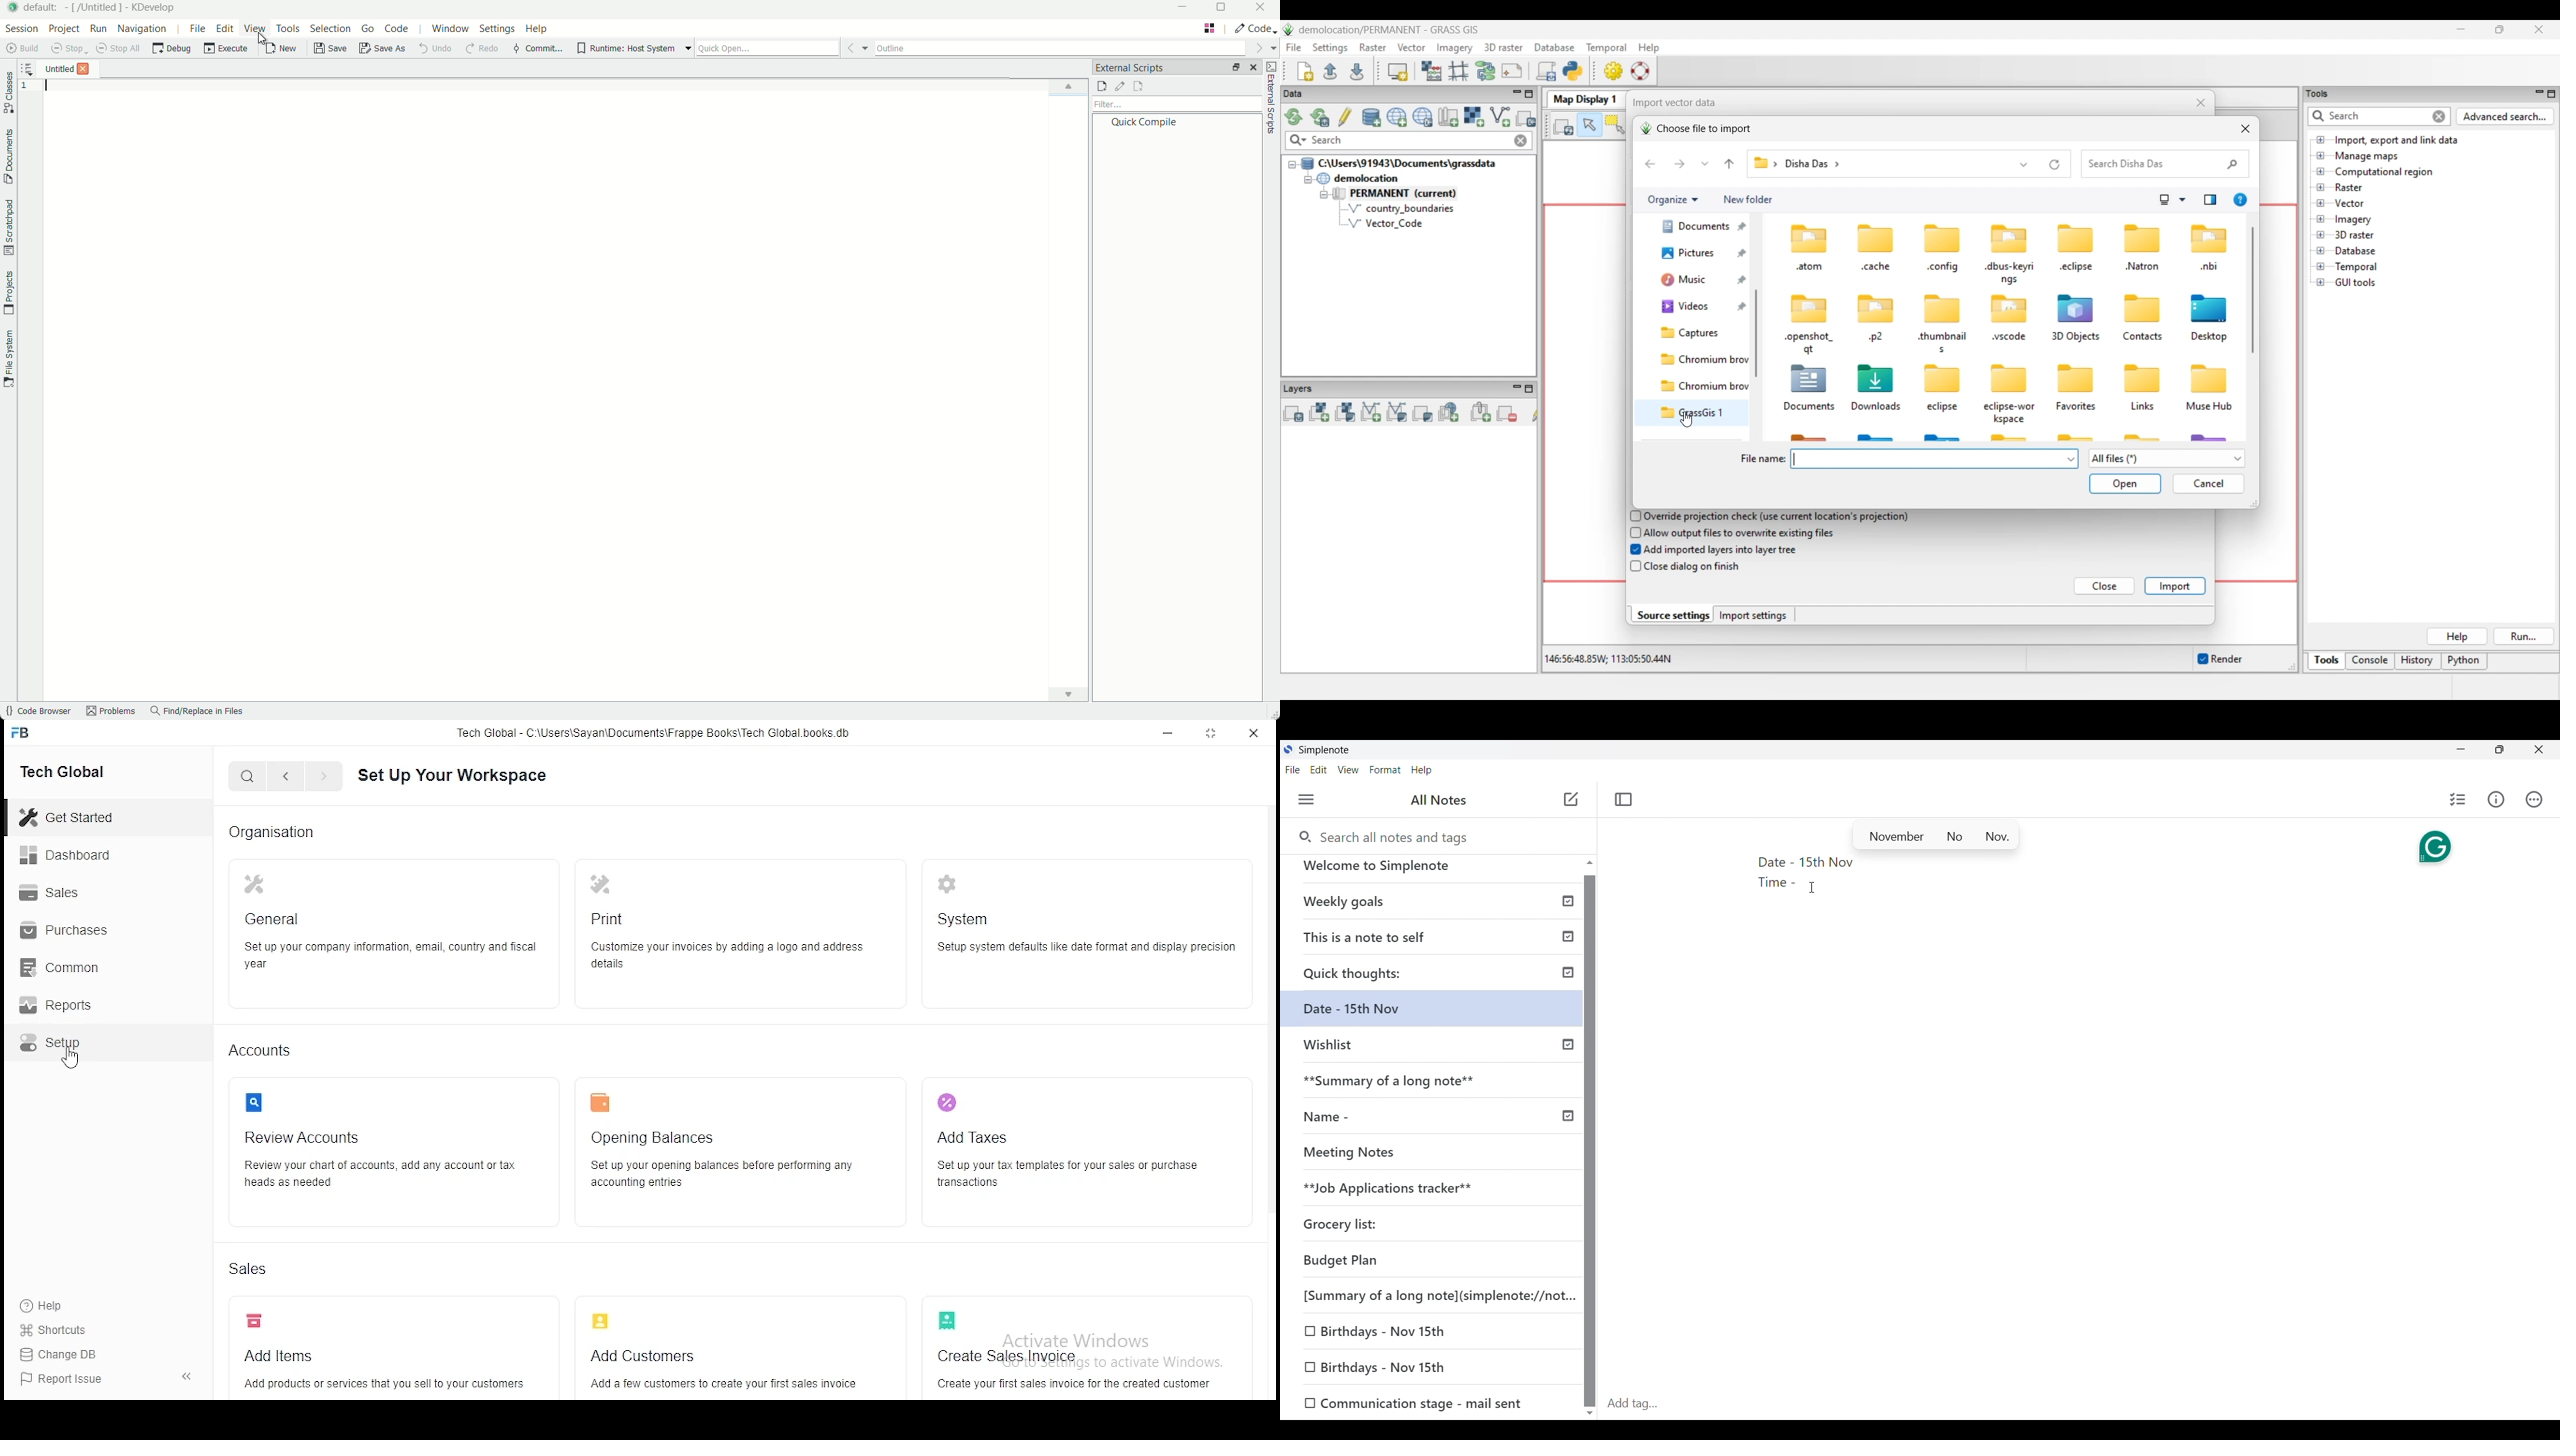 The width and height of the screenshot is (2576, 1456). I want to click on Actions, so click(2534, 799).